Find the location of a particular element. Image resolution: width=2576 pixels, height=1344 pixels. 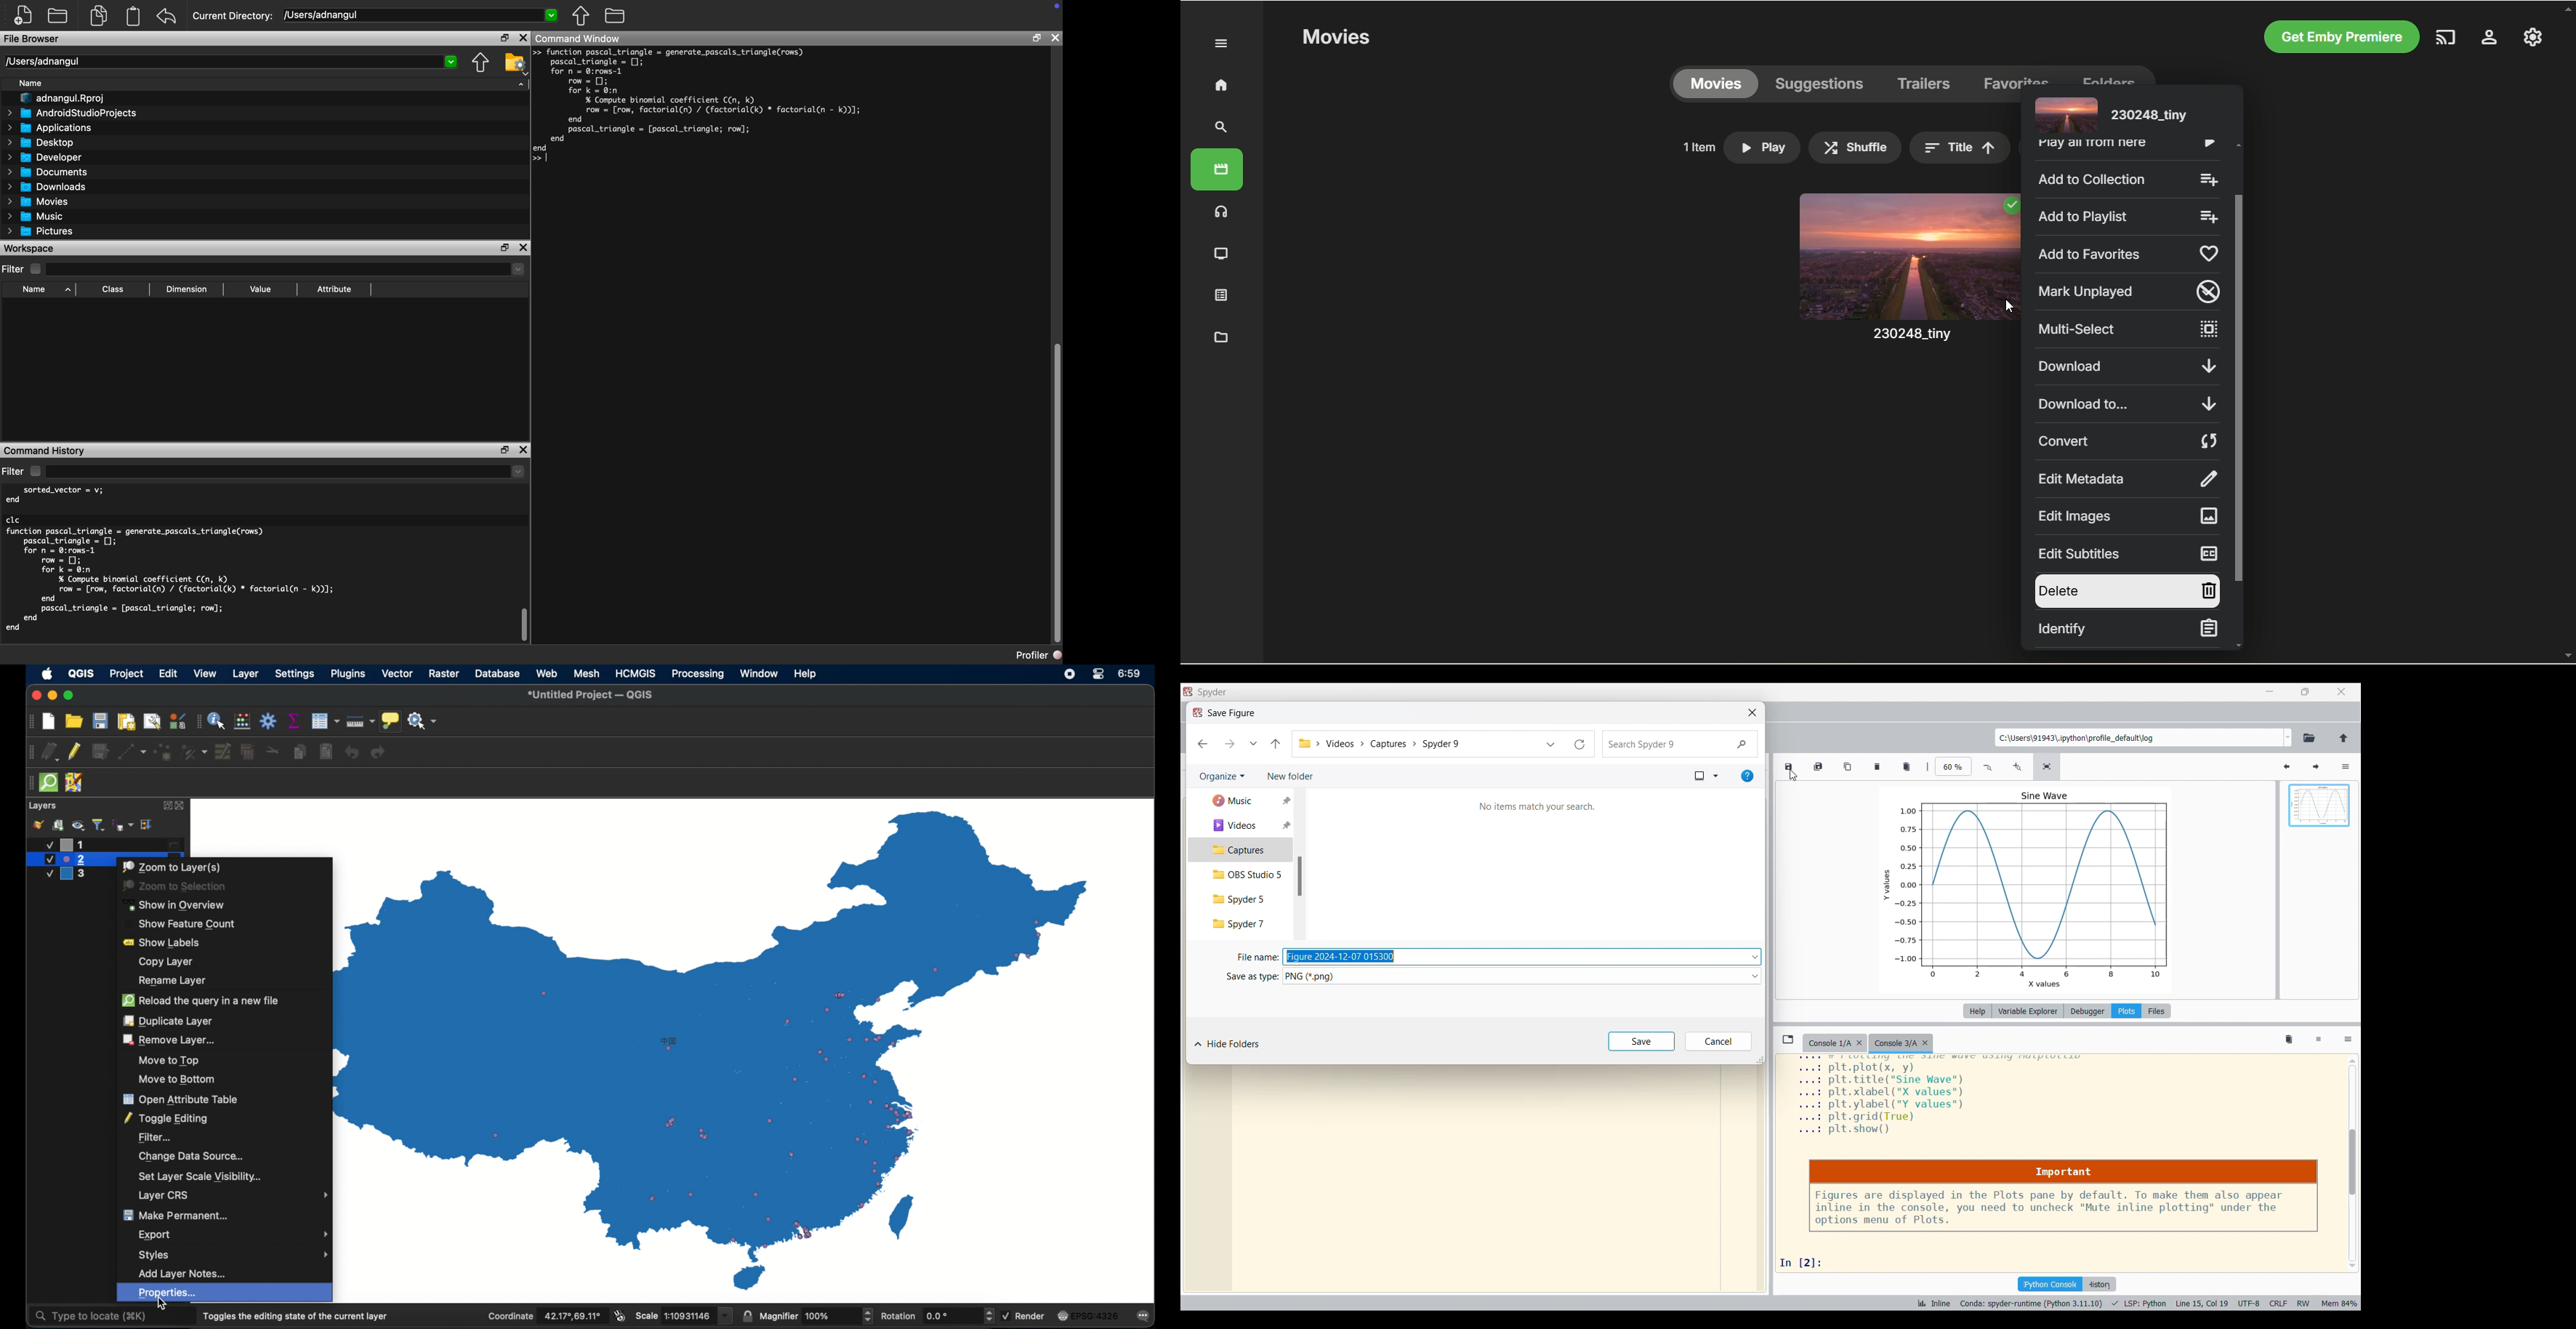

zoom to layers is located at coordinates (173, 866).